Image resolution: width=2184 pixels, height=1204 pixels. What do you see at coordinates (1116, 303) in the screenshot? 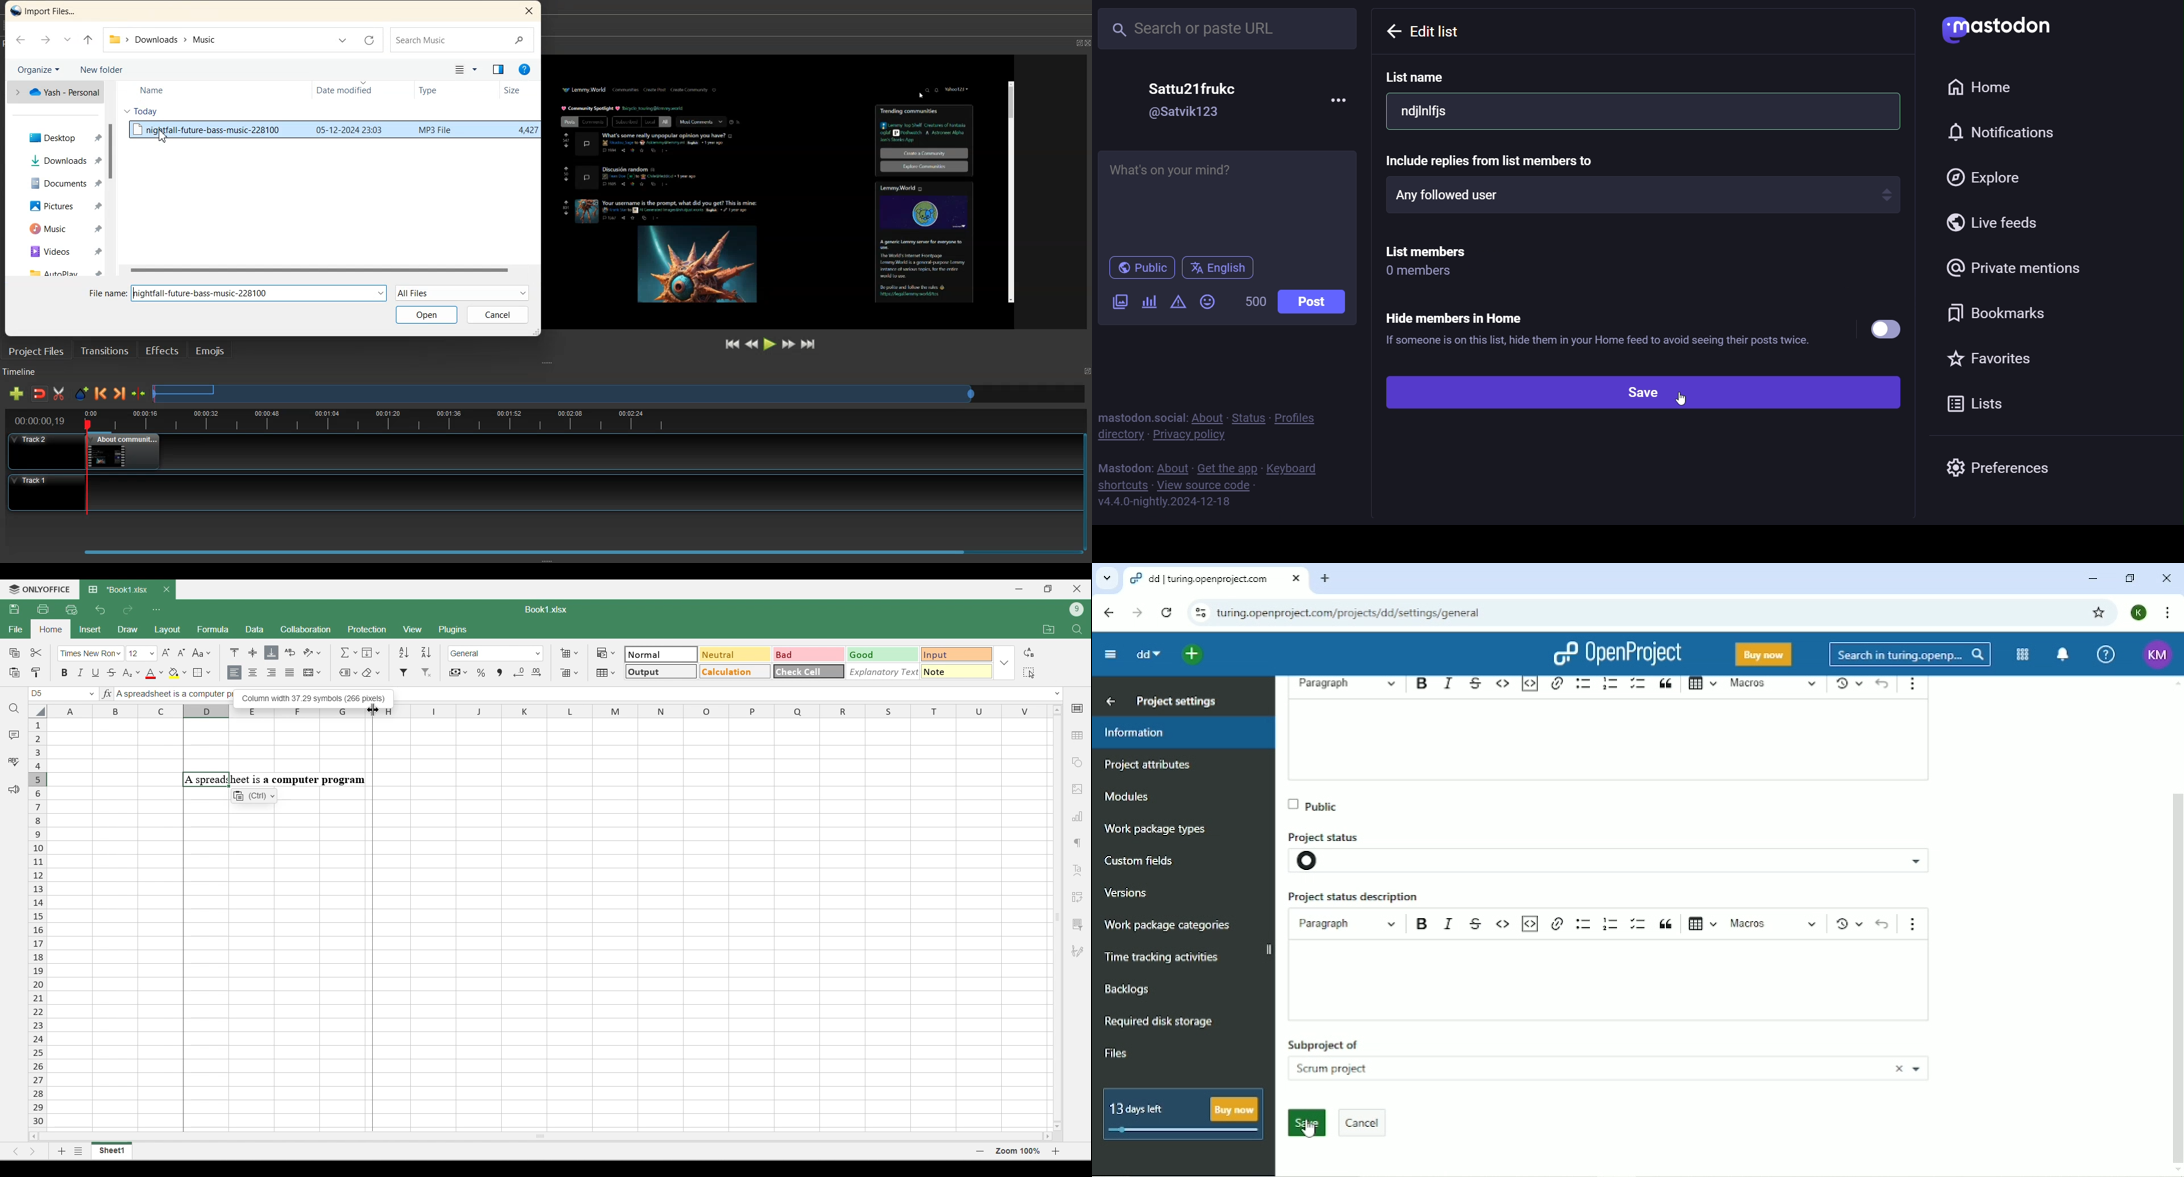
I see `image/video` at bounding box center [1116, 303].